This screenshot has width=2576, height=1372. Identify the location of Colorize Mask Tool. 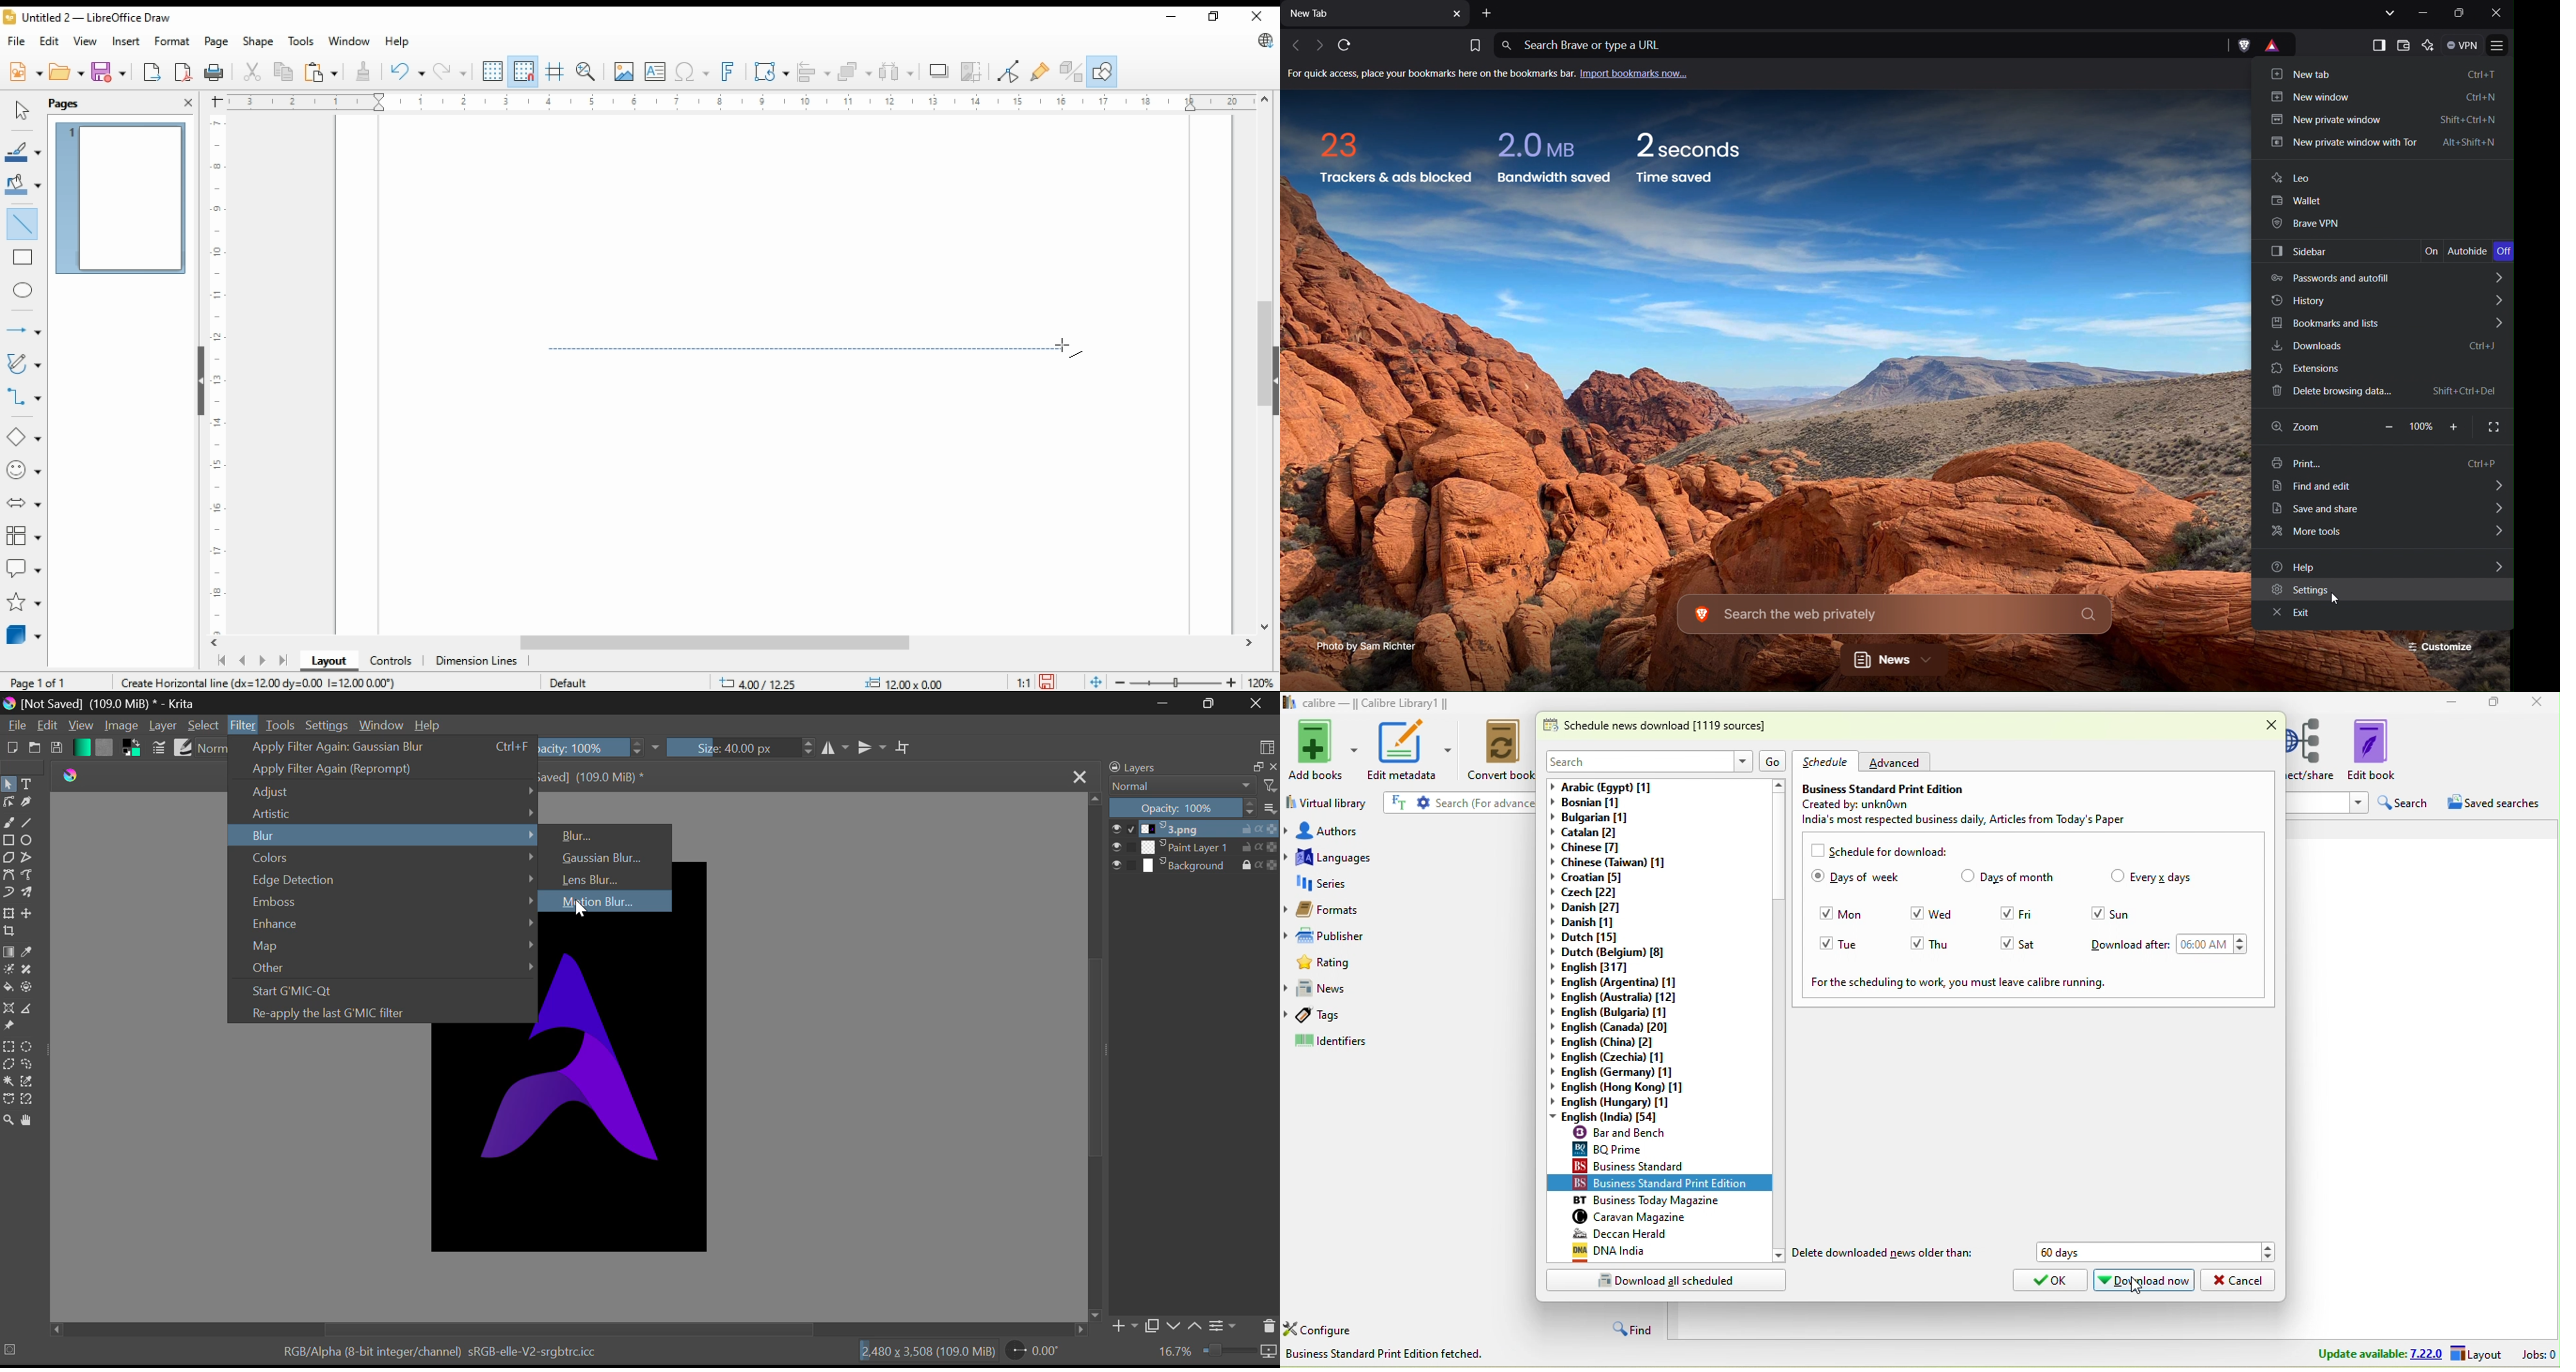
(8, 969).